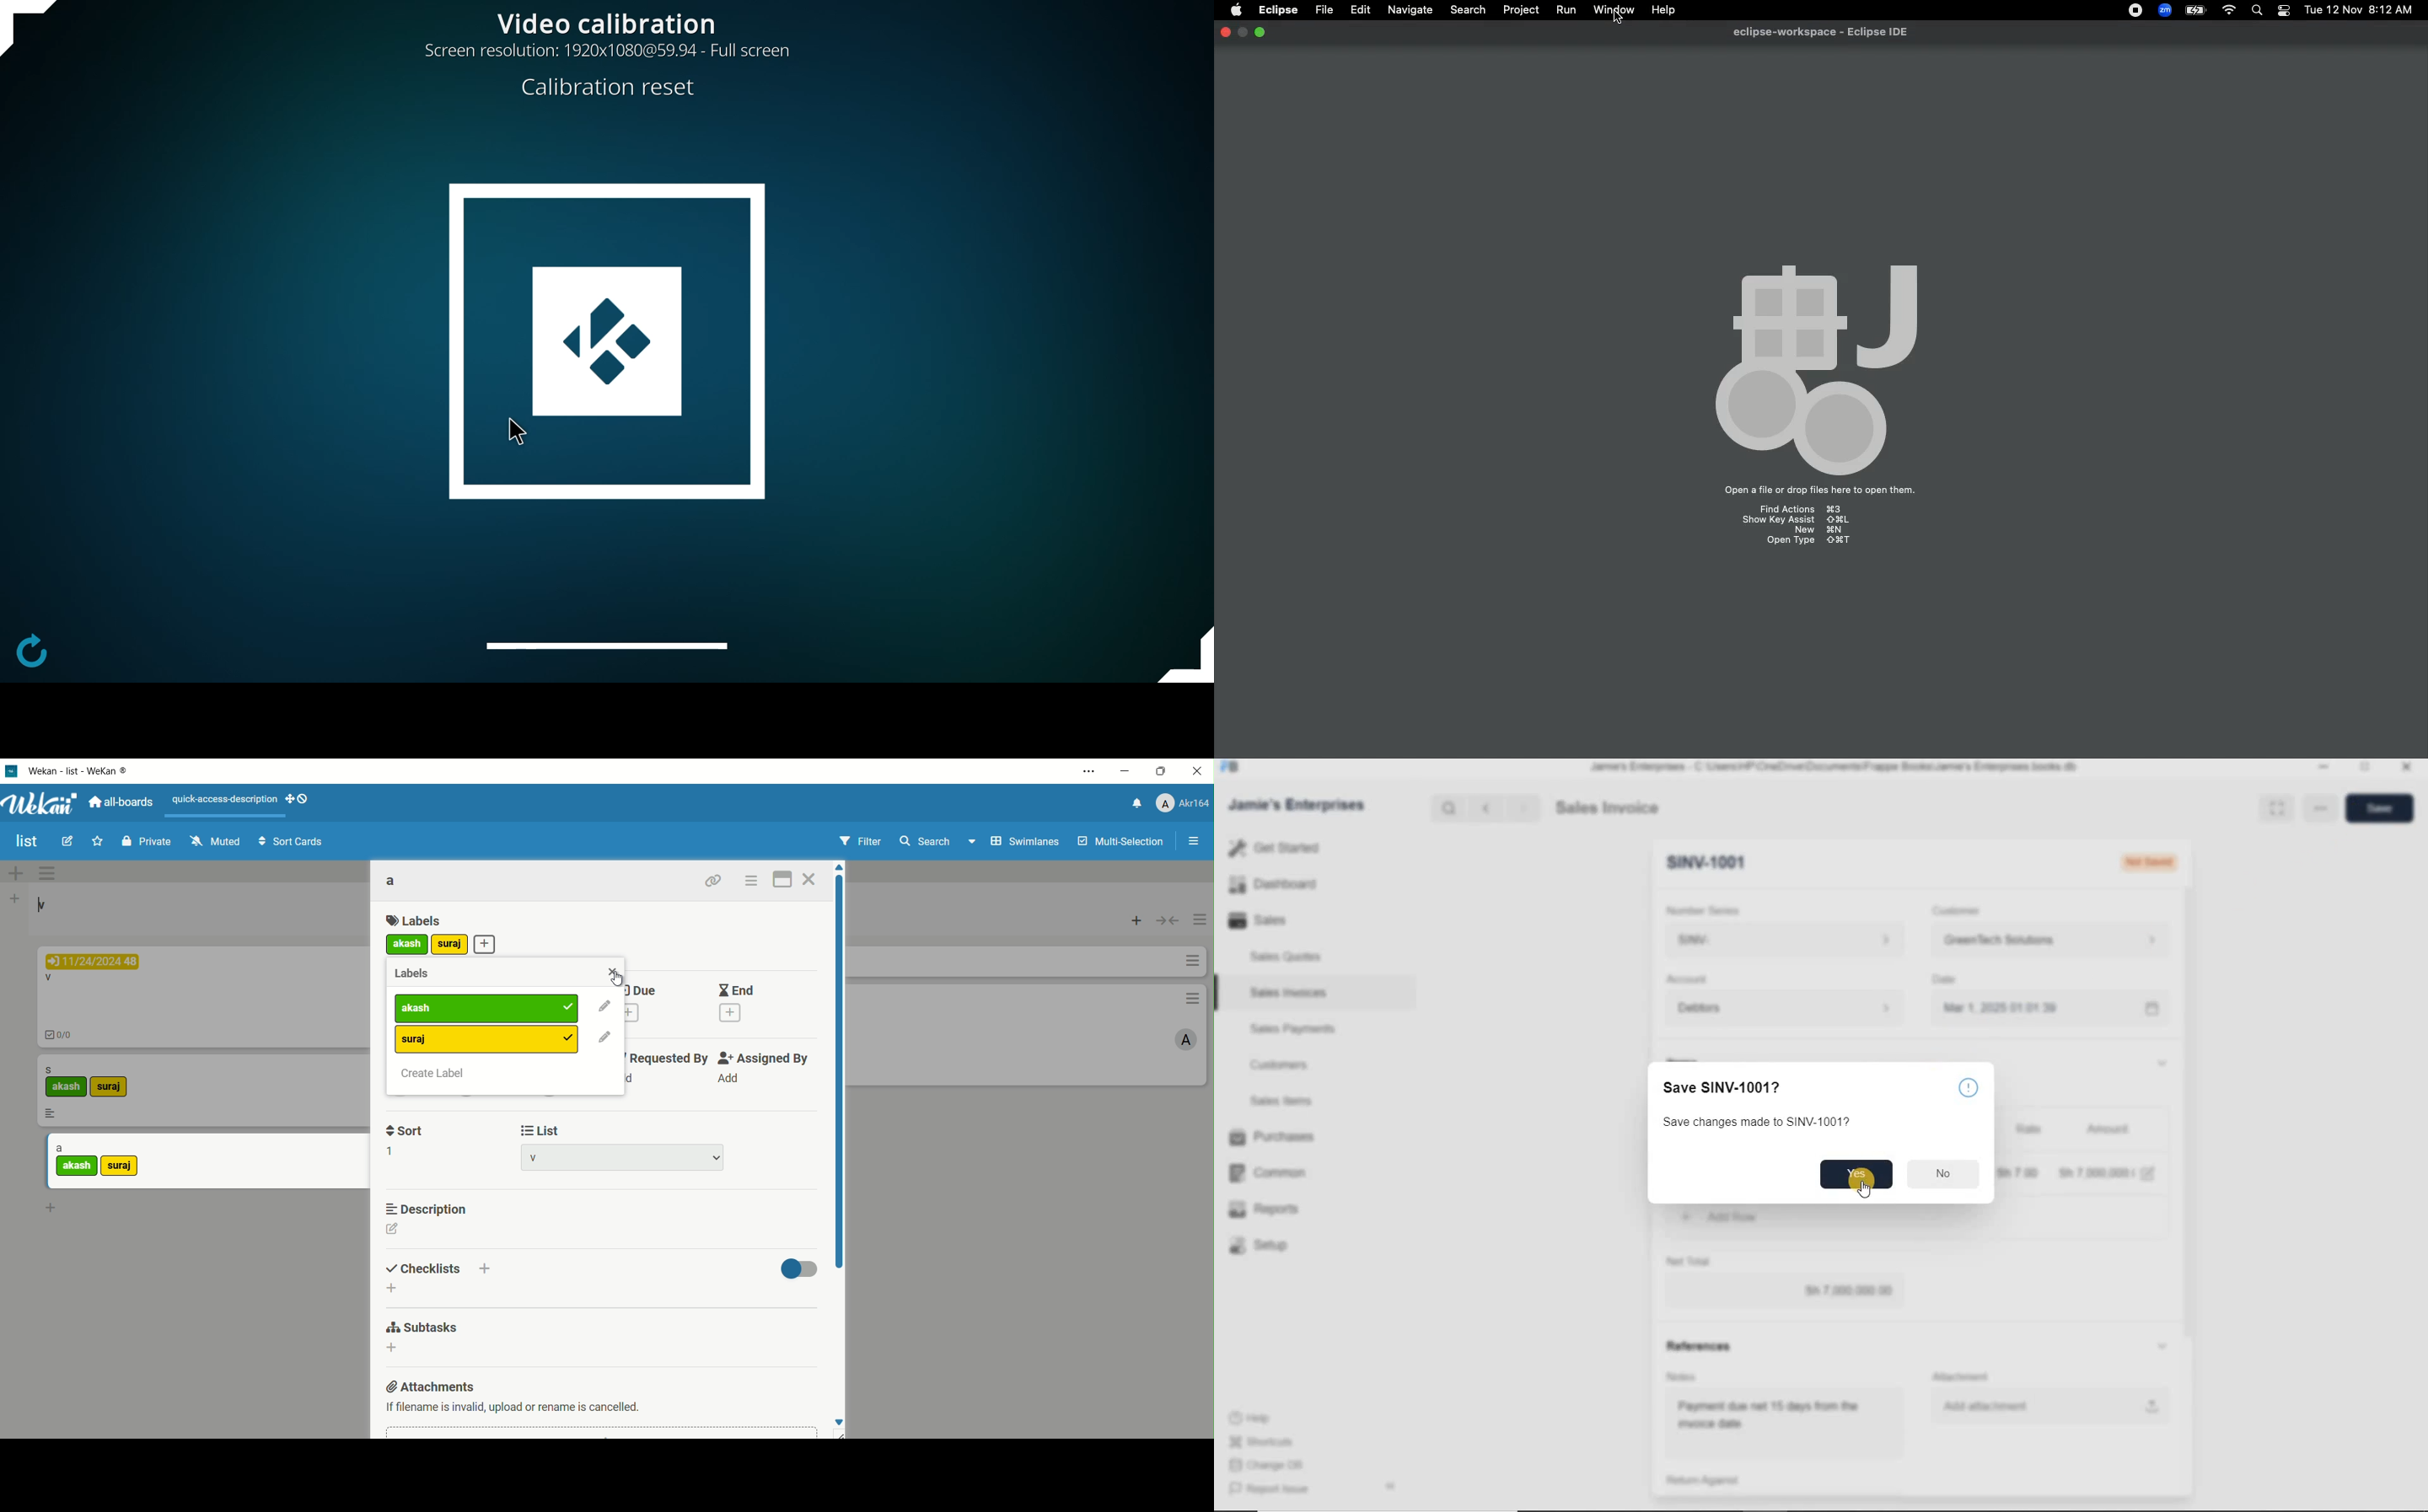 The image size is (2436, 1512). I want to click on app logo, so click(41, 802).